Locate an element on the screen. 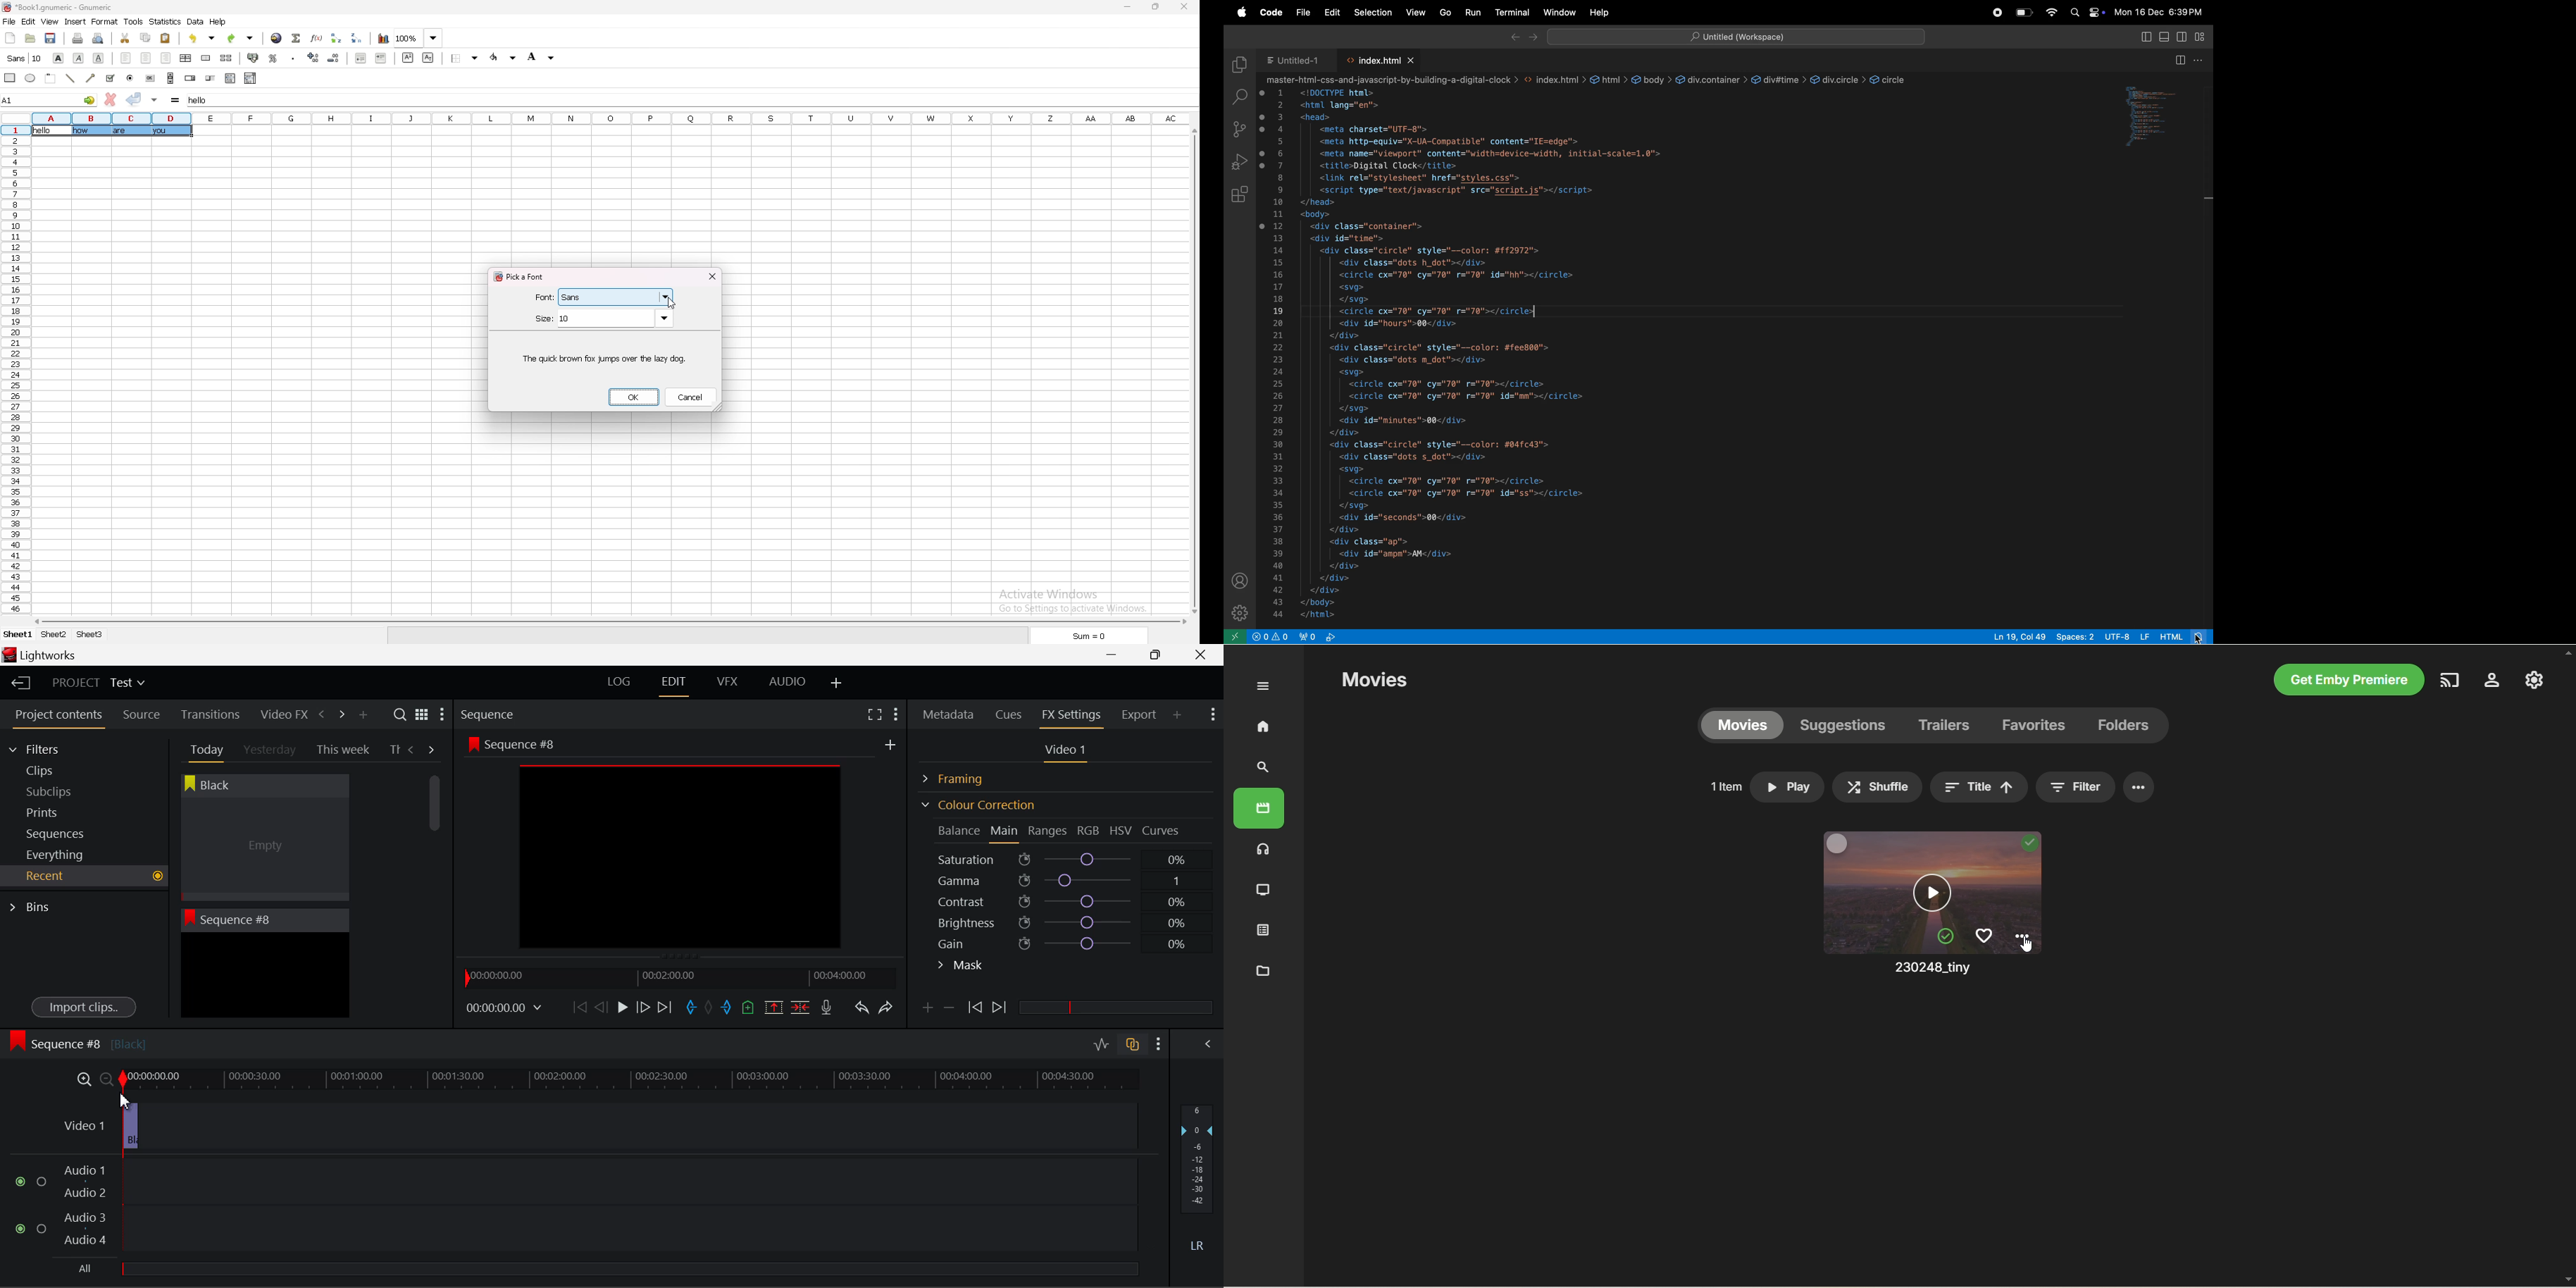 This screenshot has width=2576, height=1288. Recrod Voiceover is located at coordinates (826, 1007).